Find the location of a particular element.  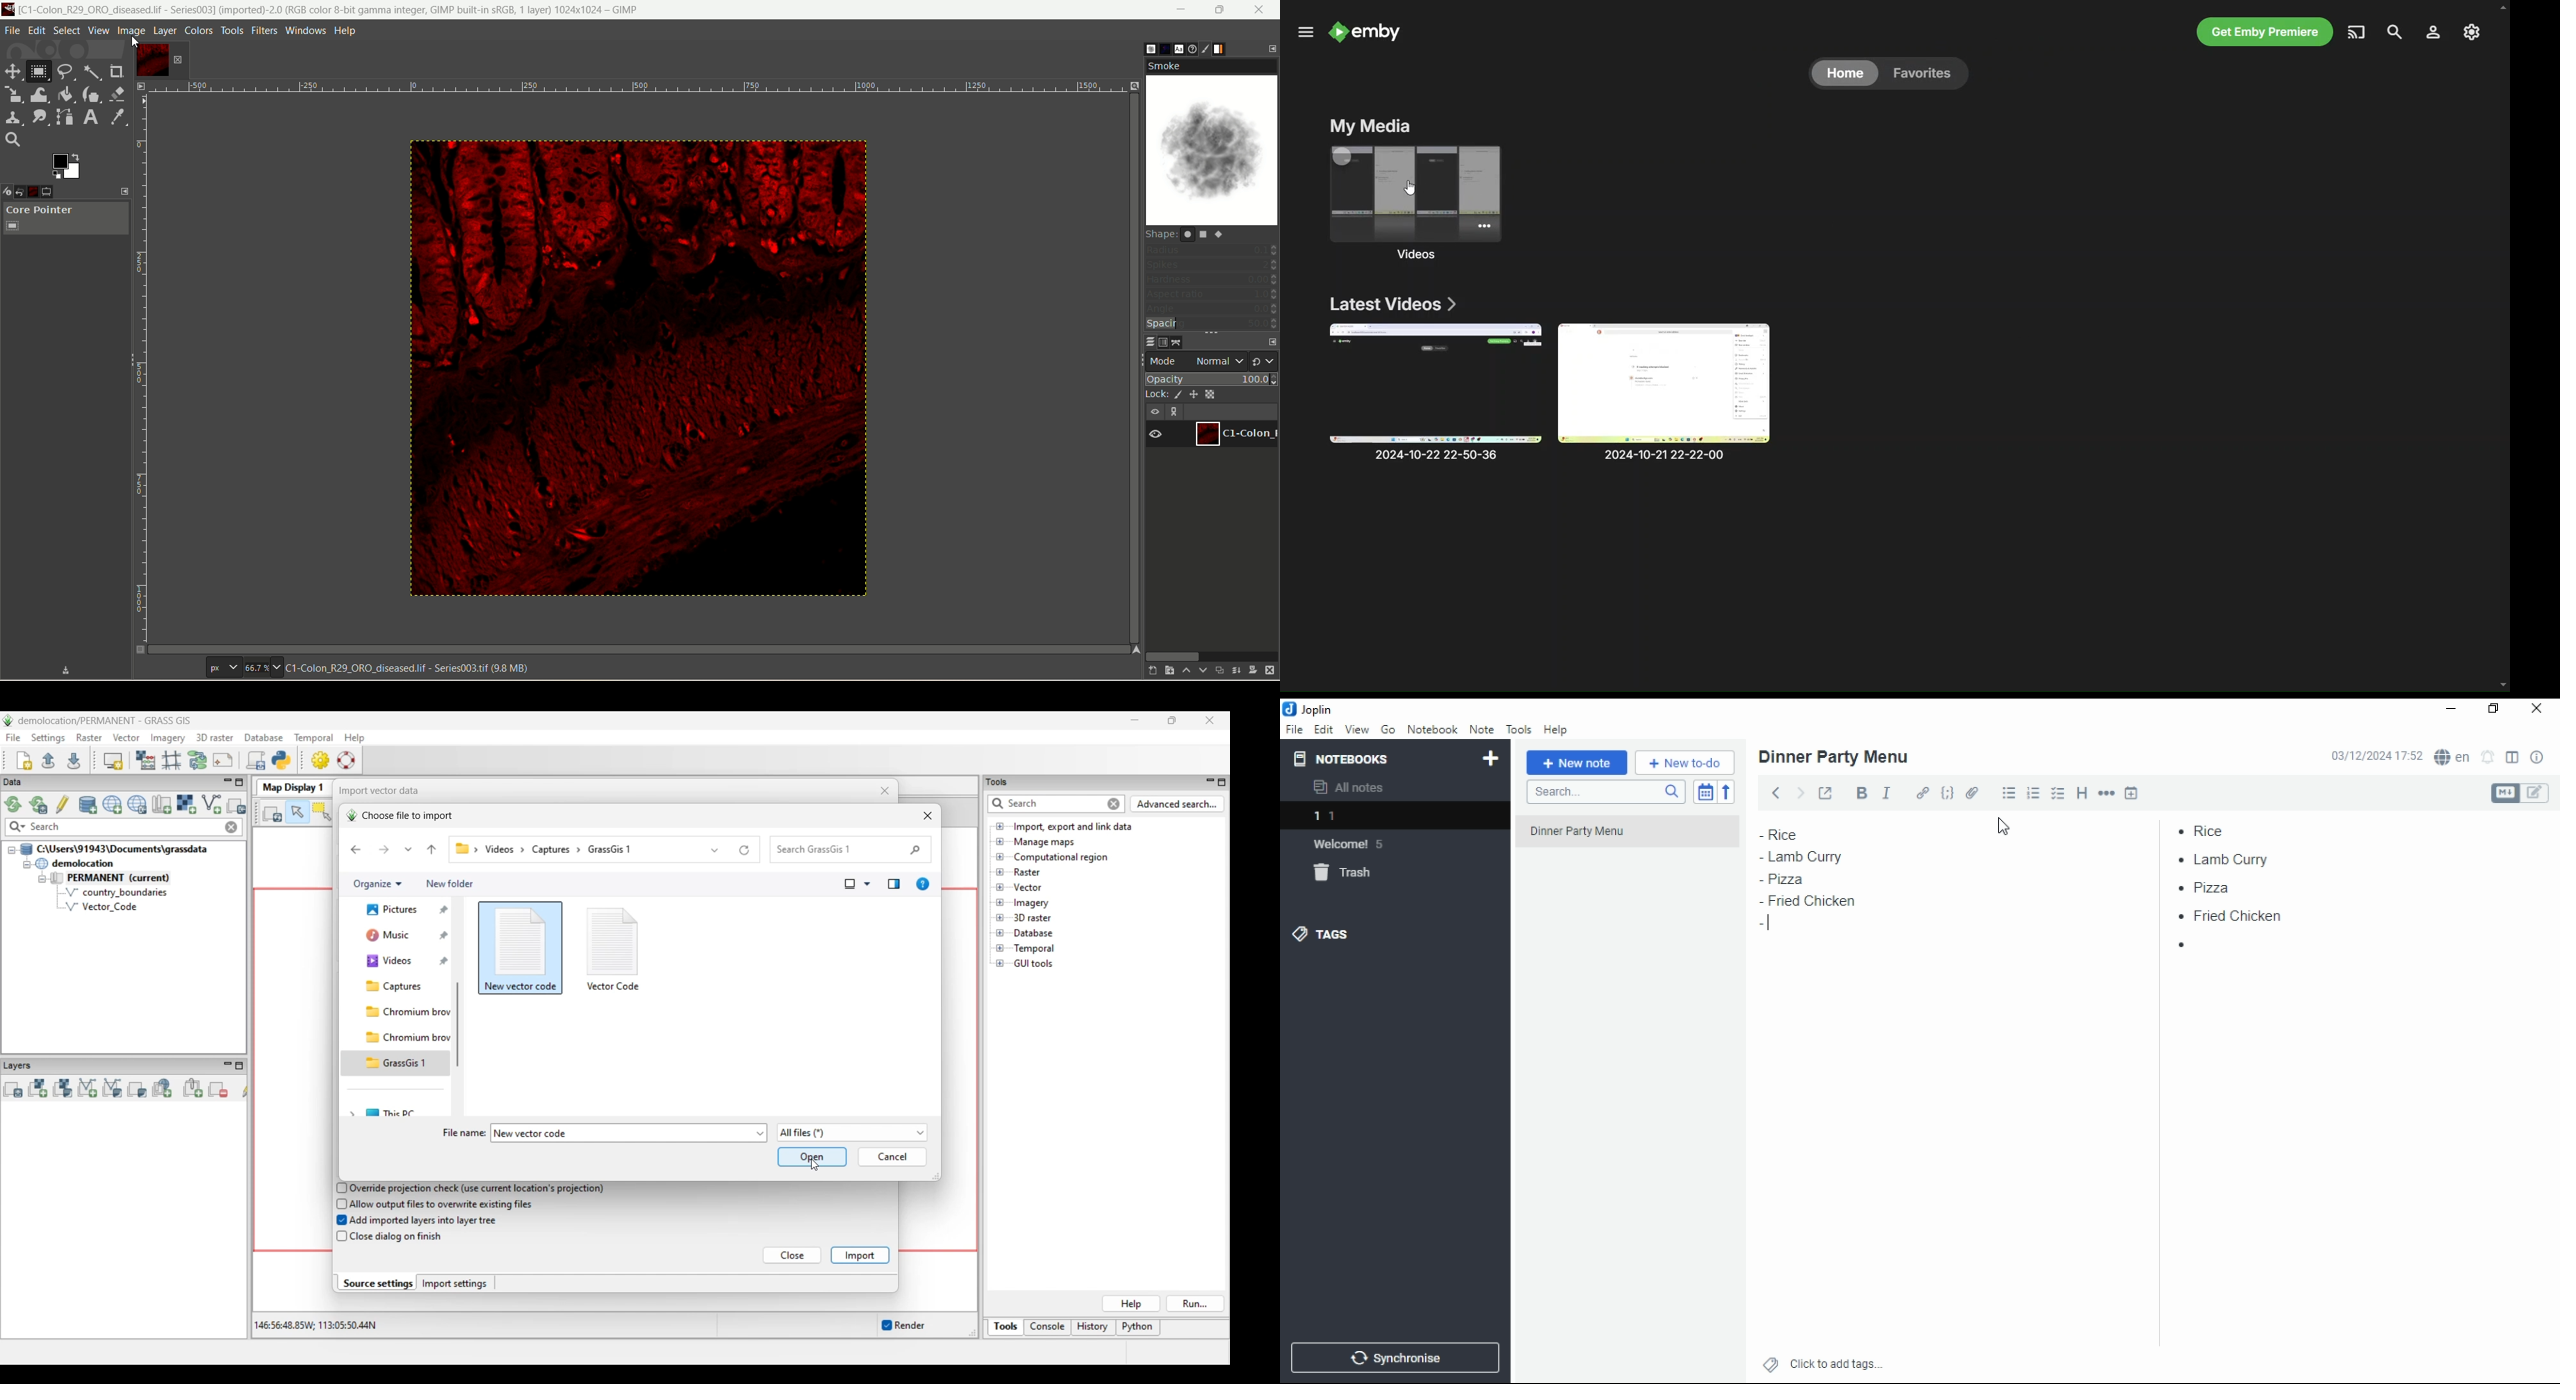

close is located at coordinates (2536, 709).